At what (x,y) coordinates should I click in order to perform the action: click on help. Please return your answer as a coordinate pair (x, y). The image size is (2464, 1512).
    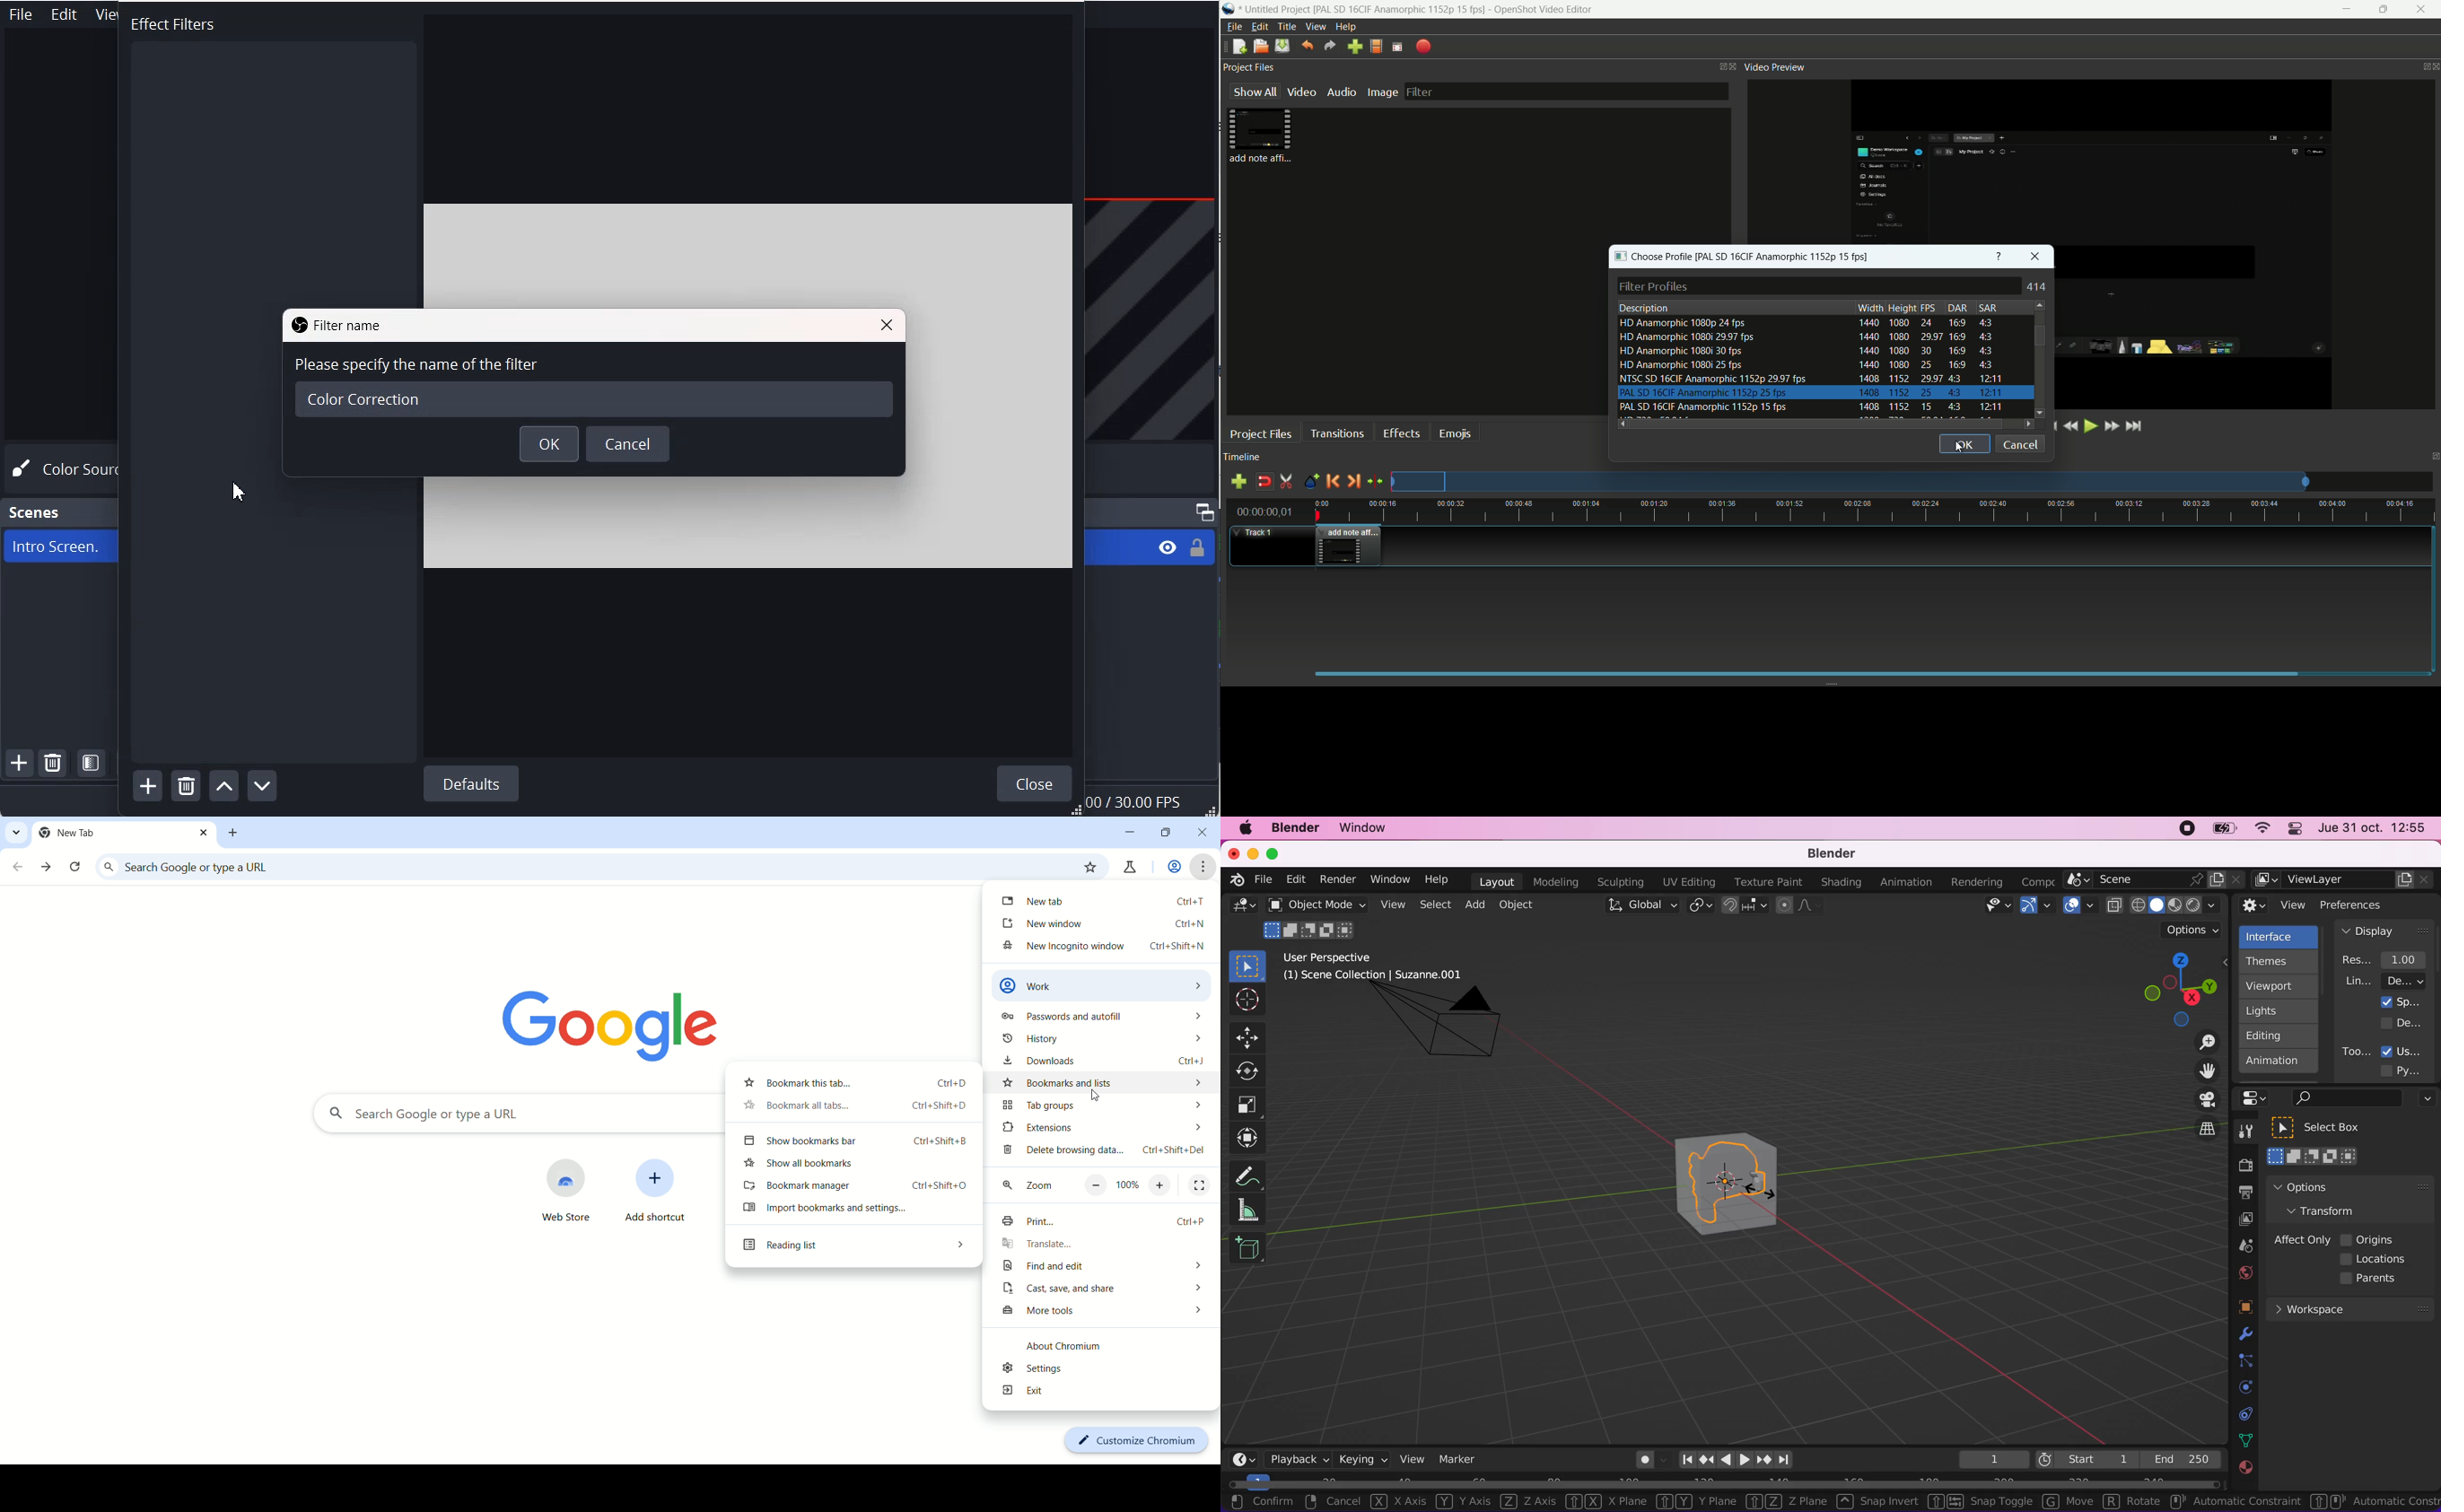
    Looking at the image, I should click on (1437, 879).